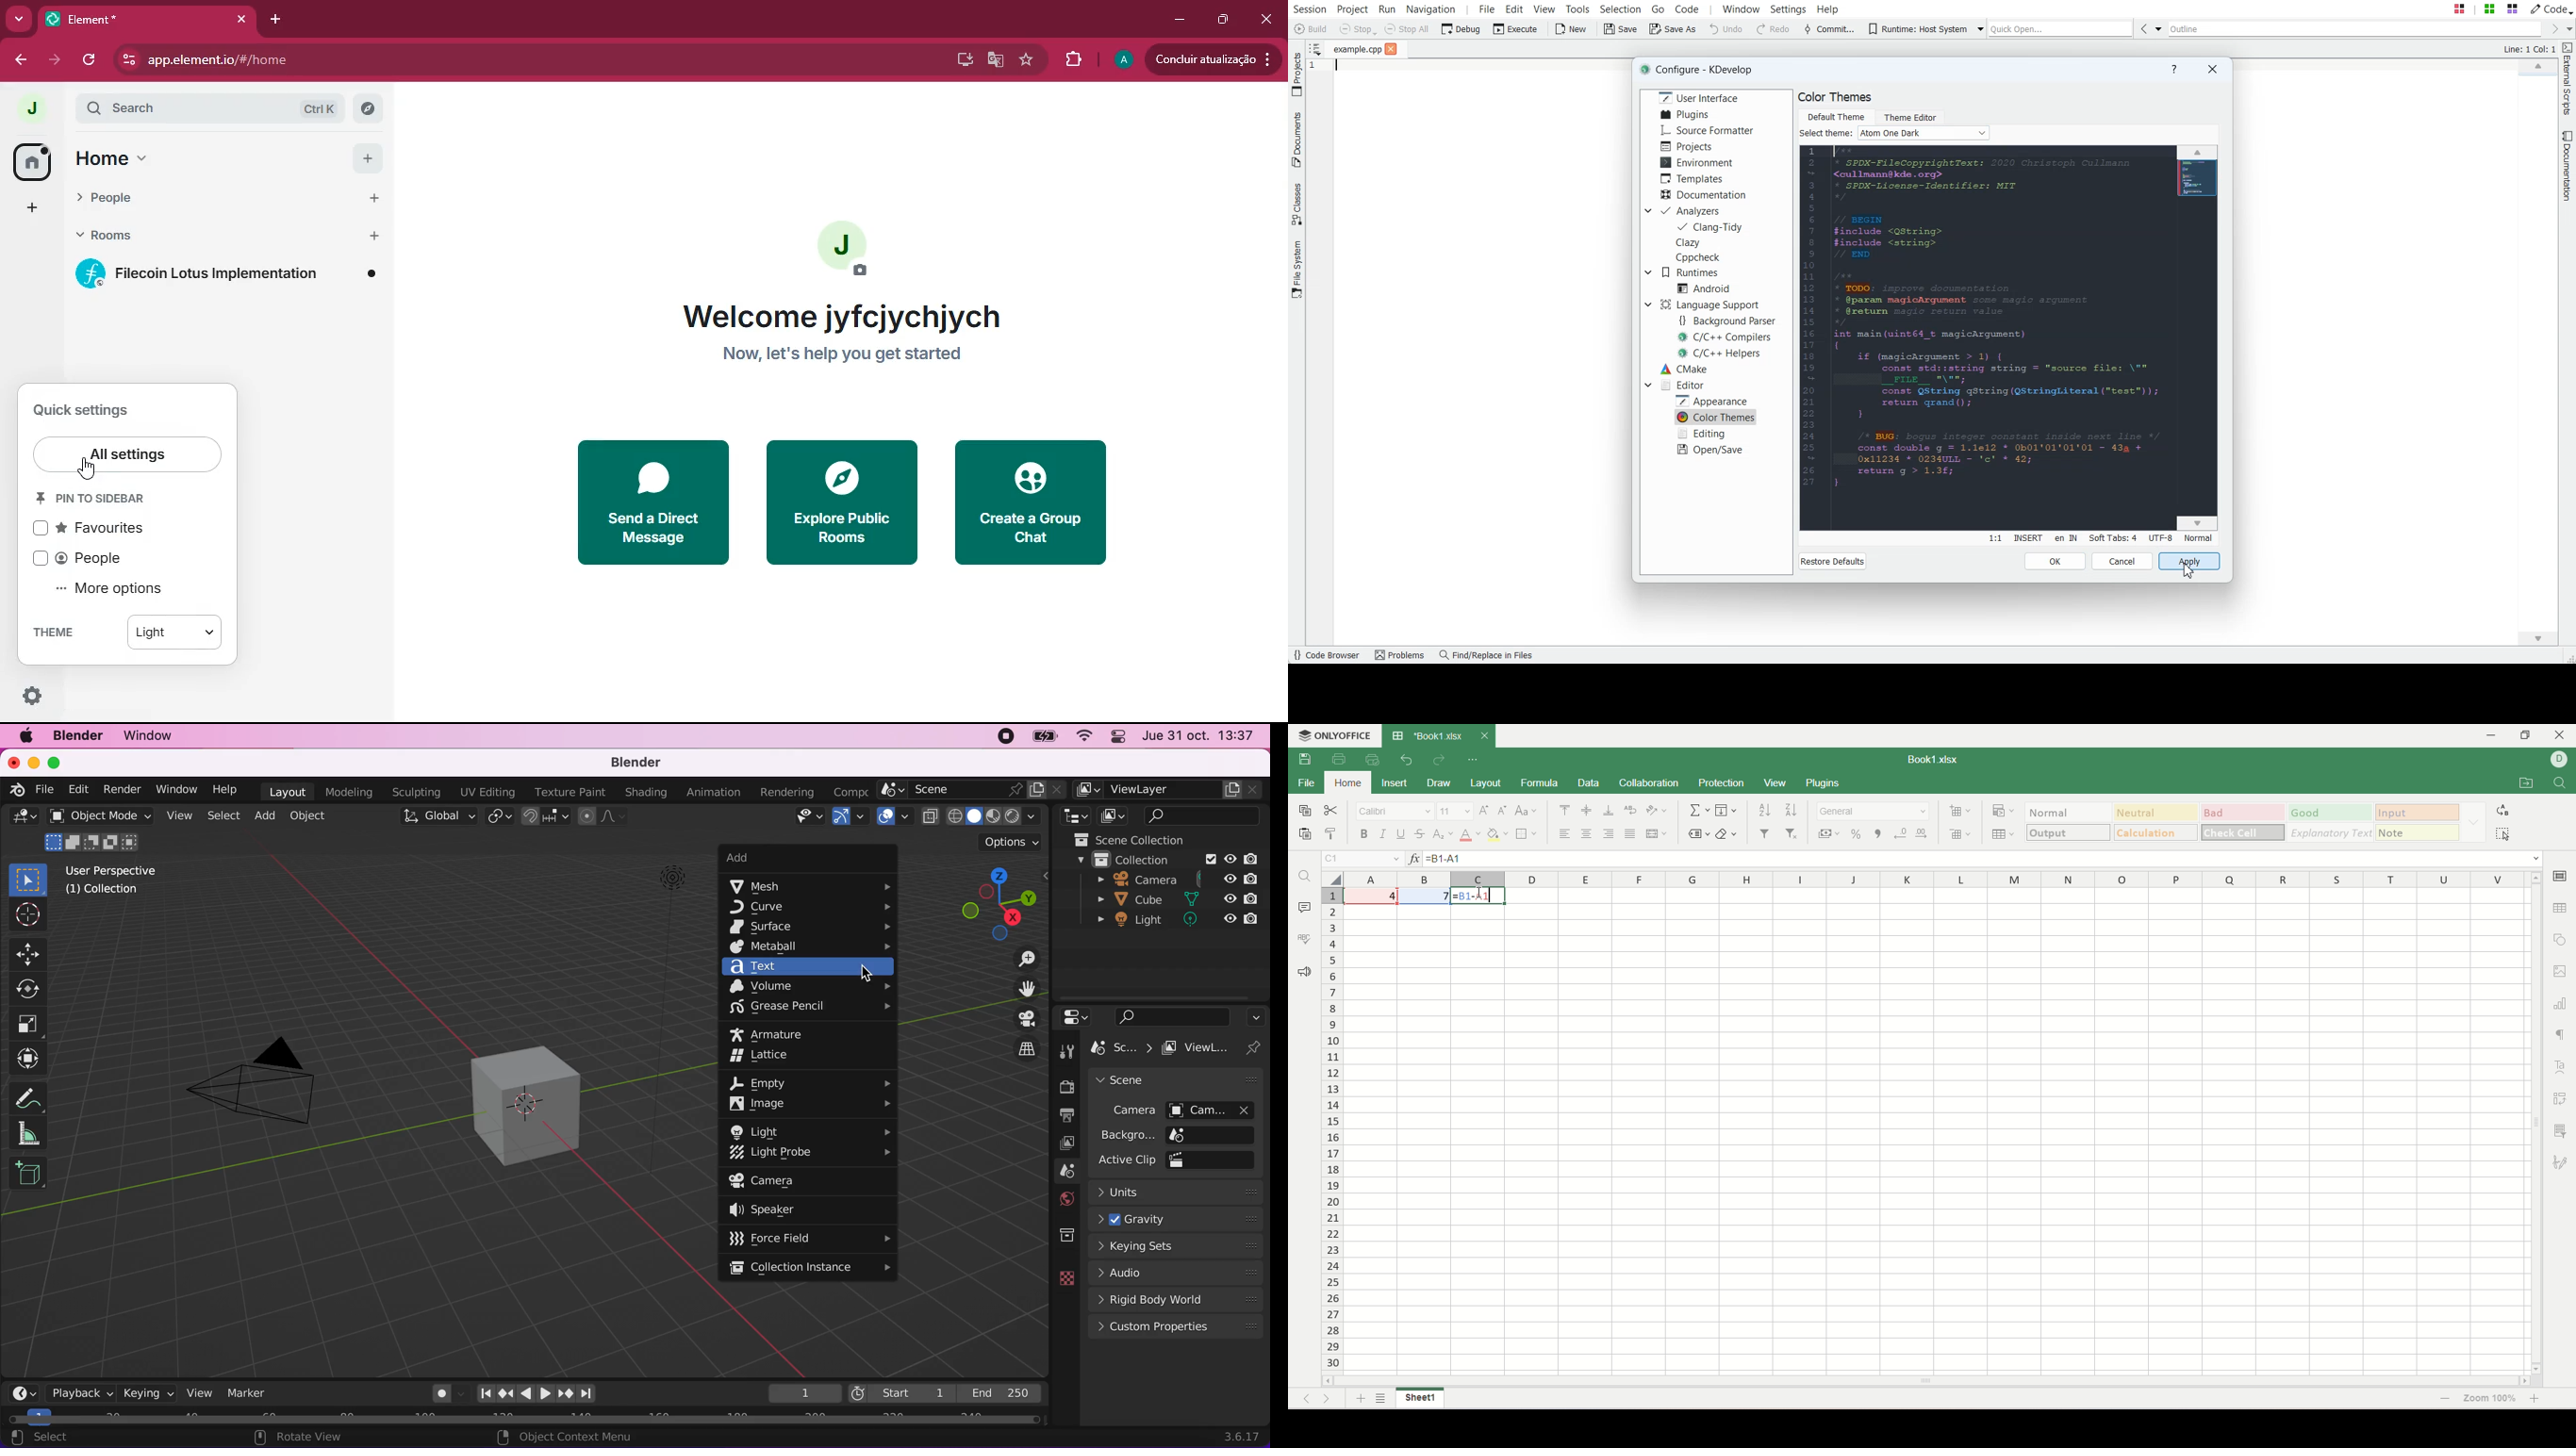  What do you see at coordinates (1927, 1382) in the screenshot?
I see `horiontal scroll` at bounding box center [1927, 1382].